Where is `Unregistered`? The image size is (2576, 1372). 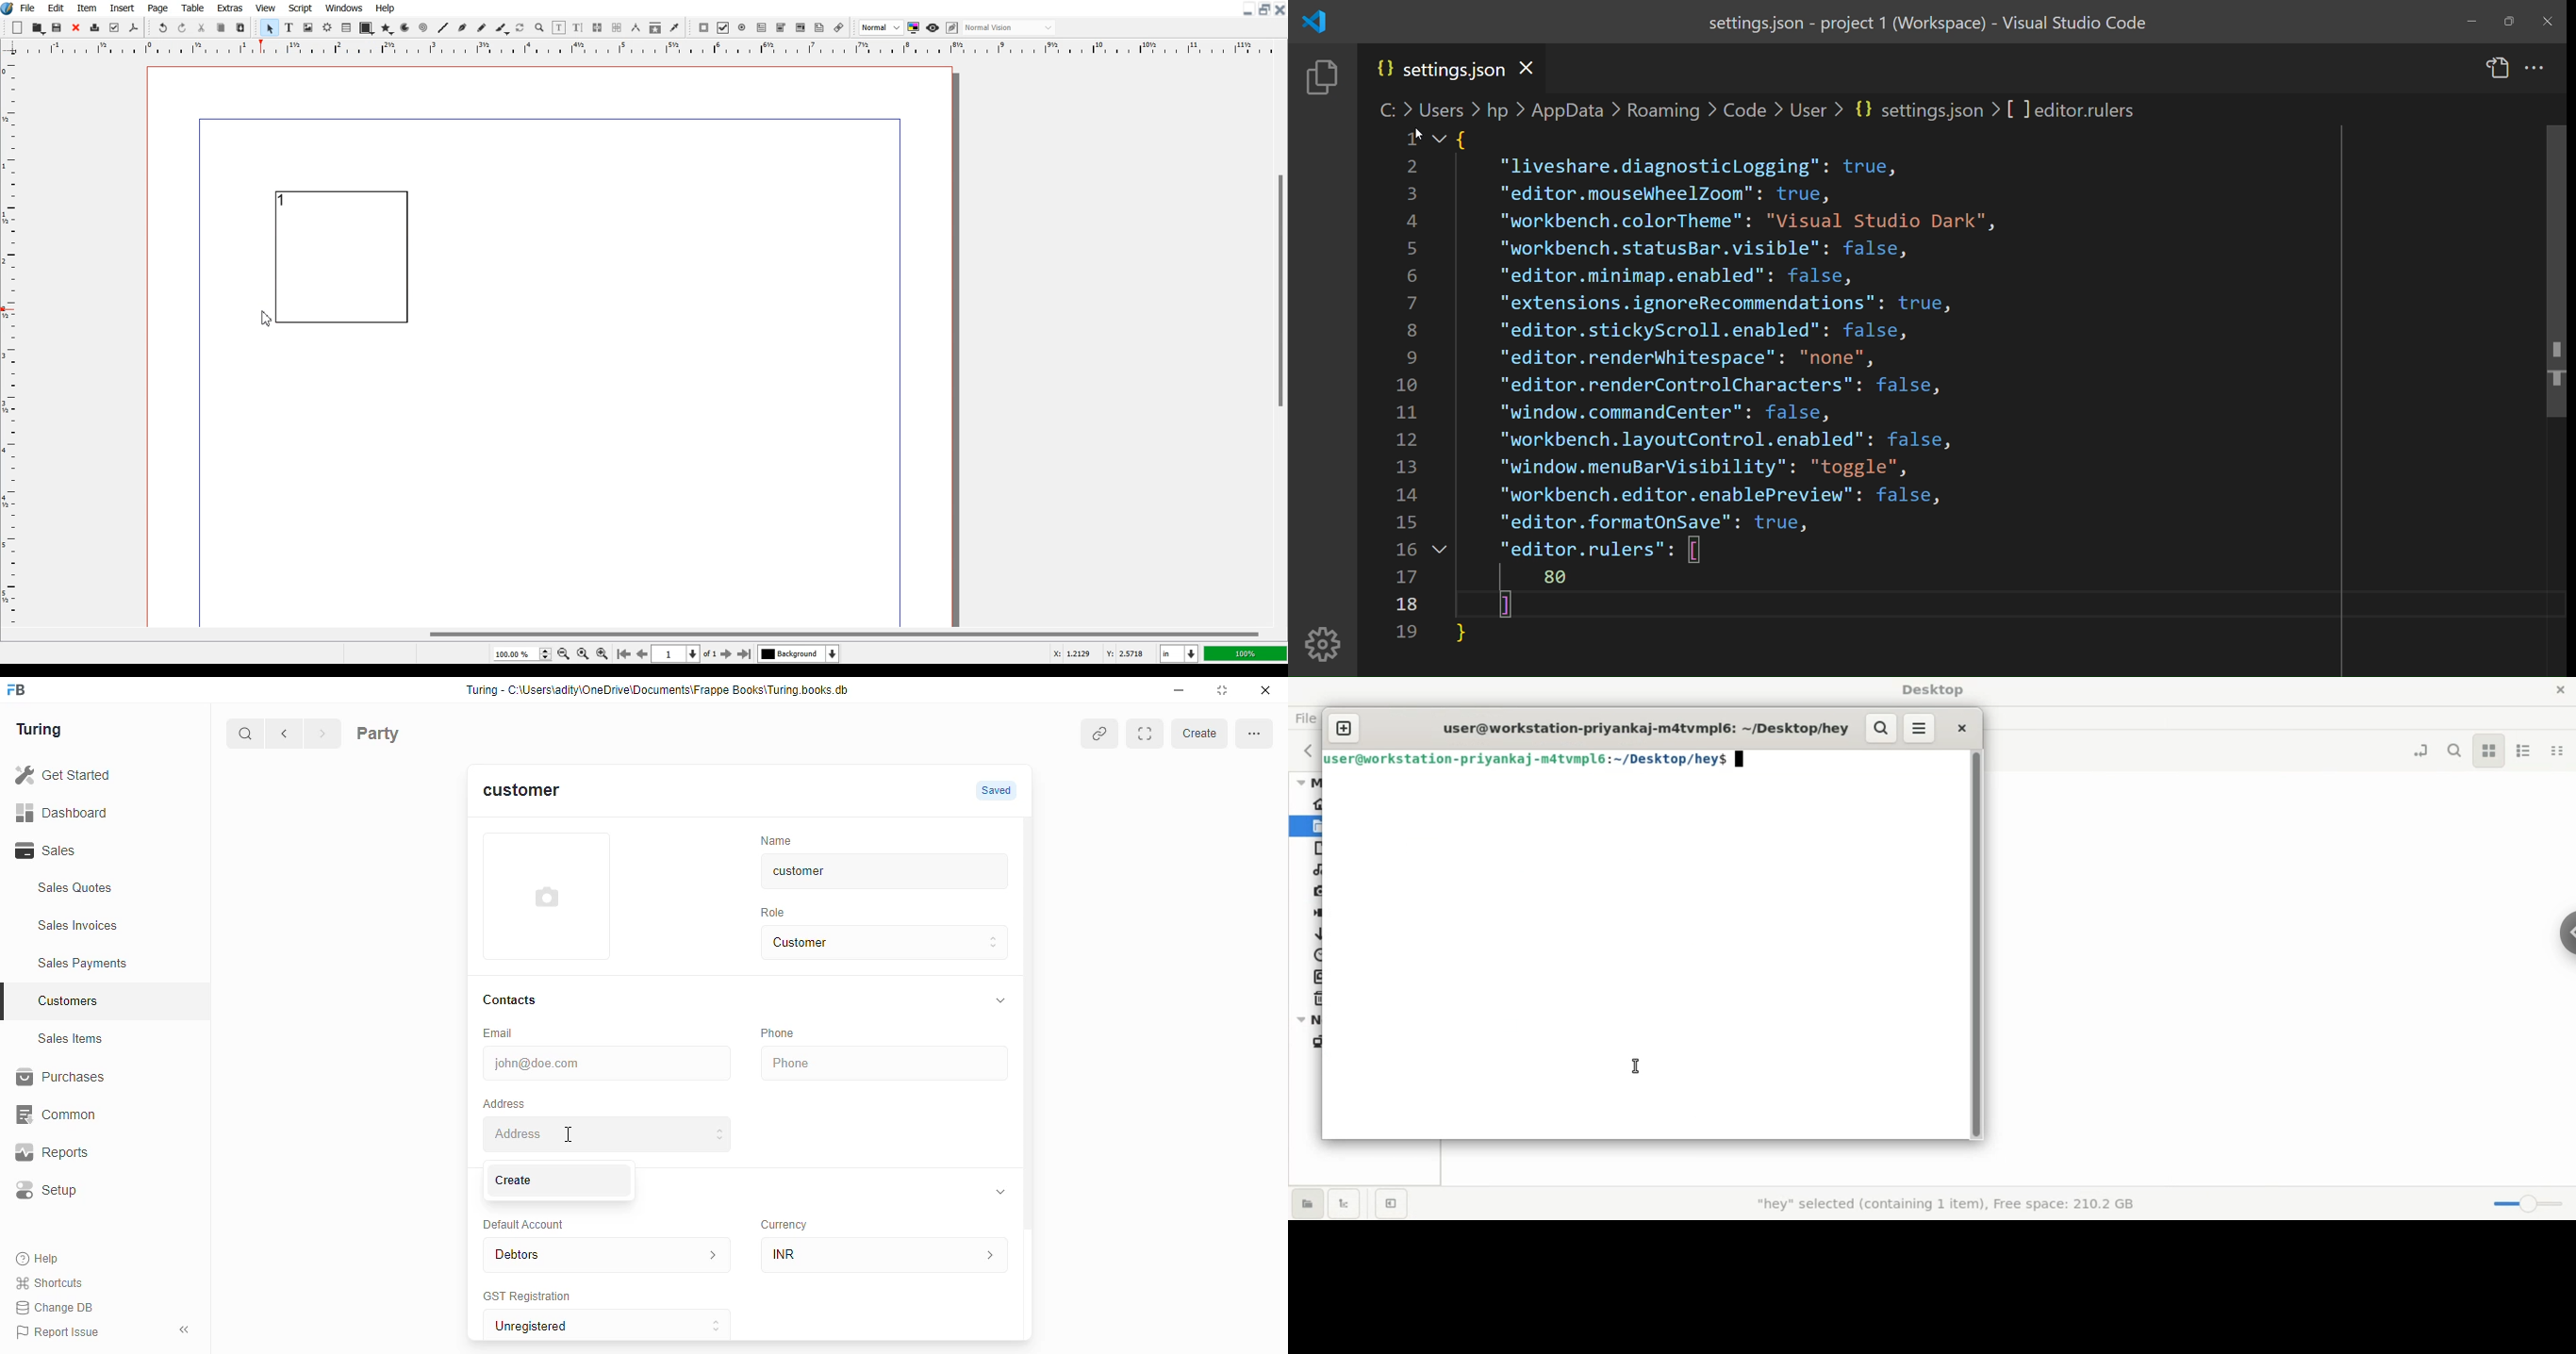 Unregistered is located at coordinates (609, 1322).